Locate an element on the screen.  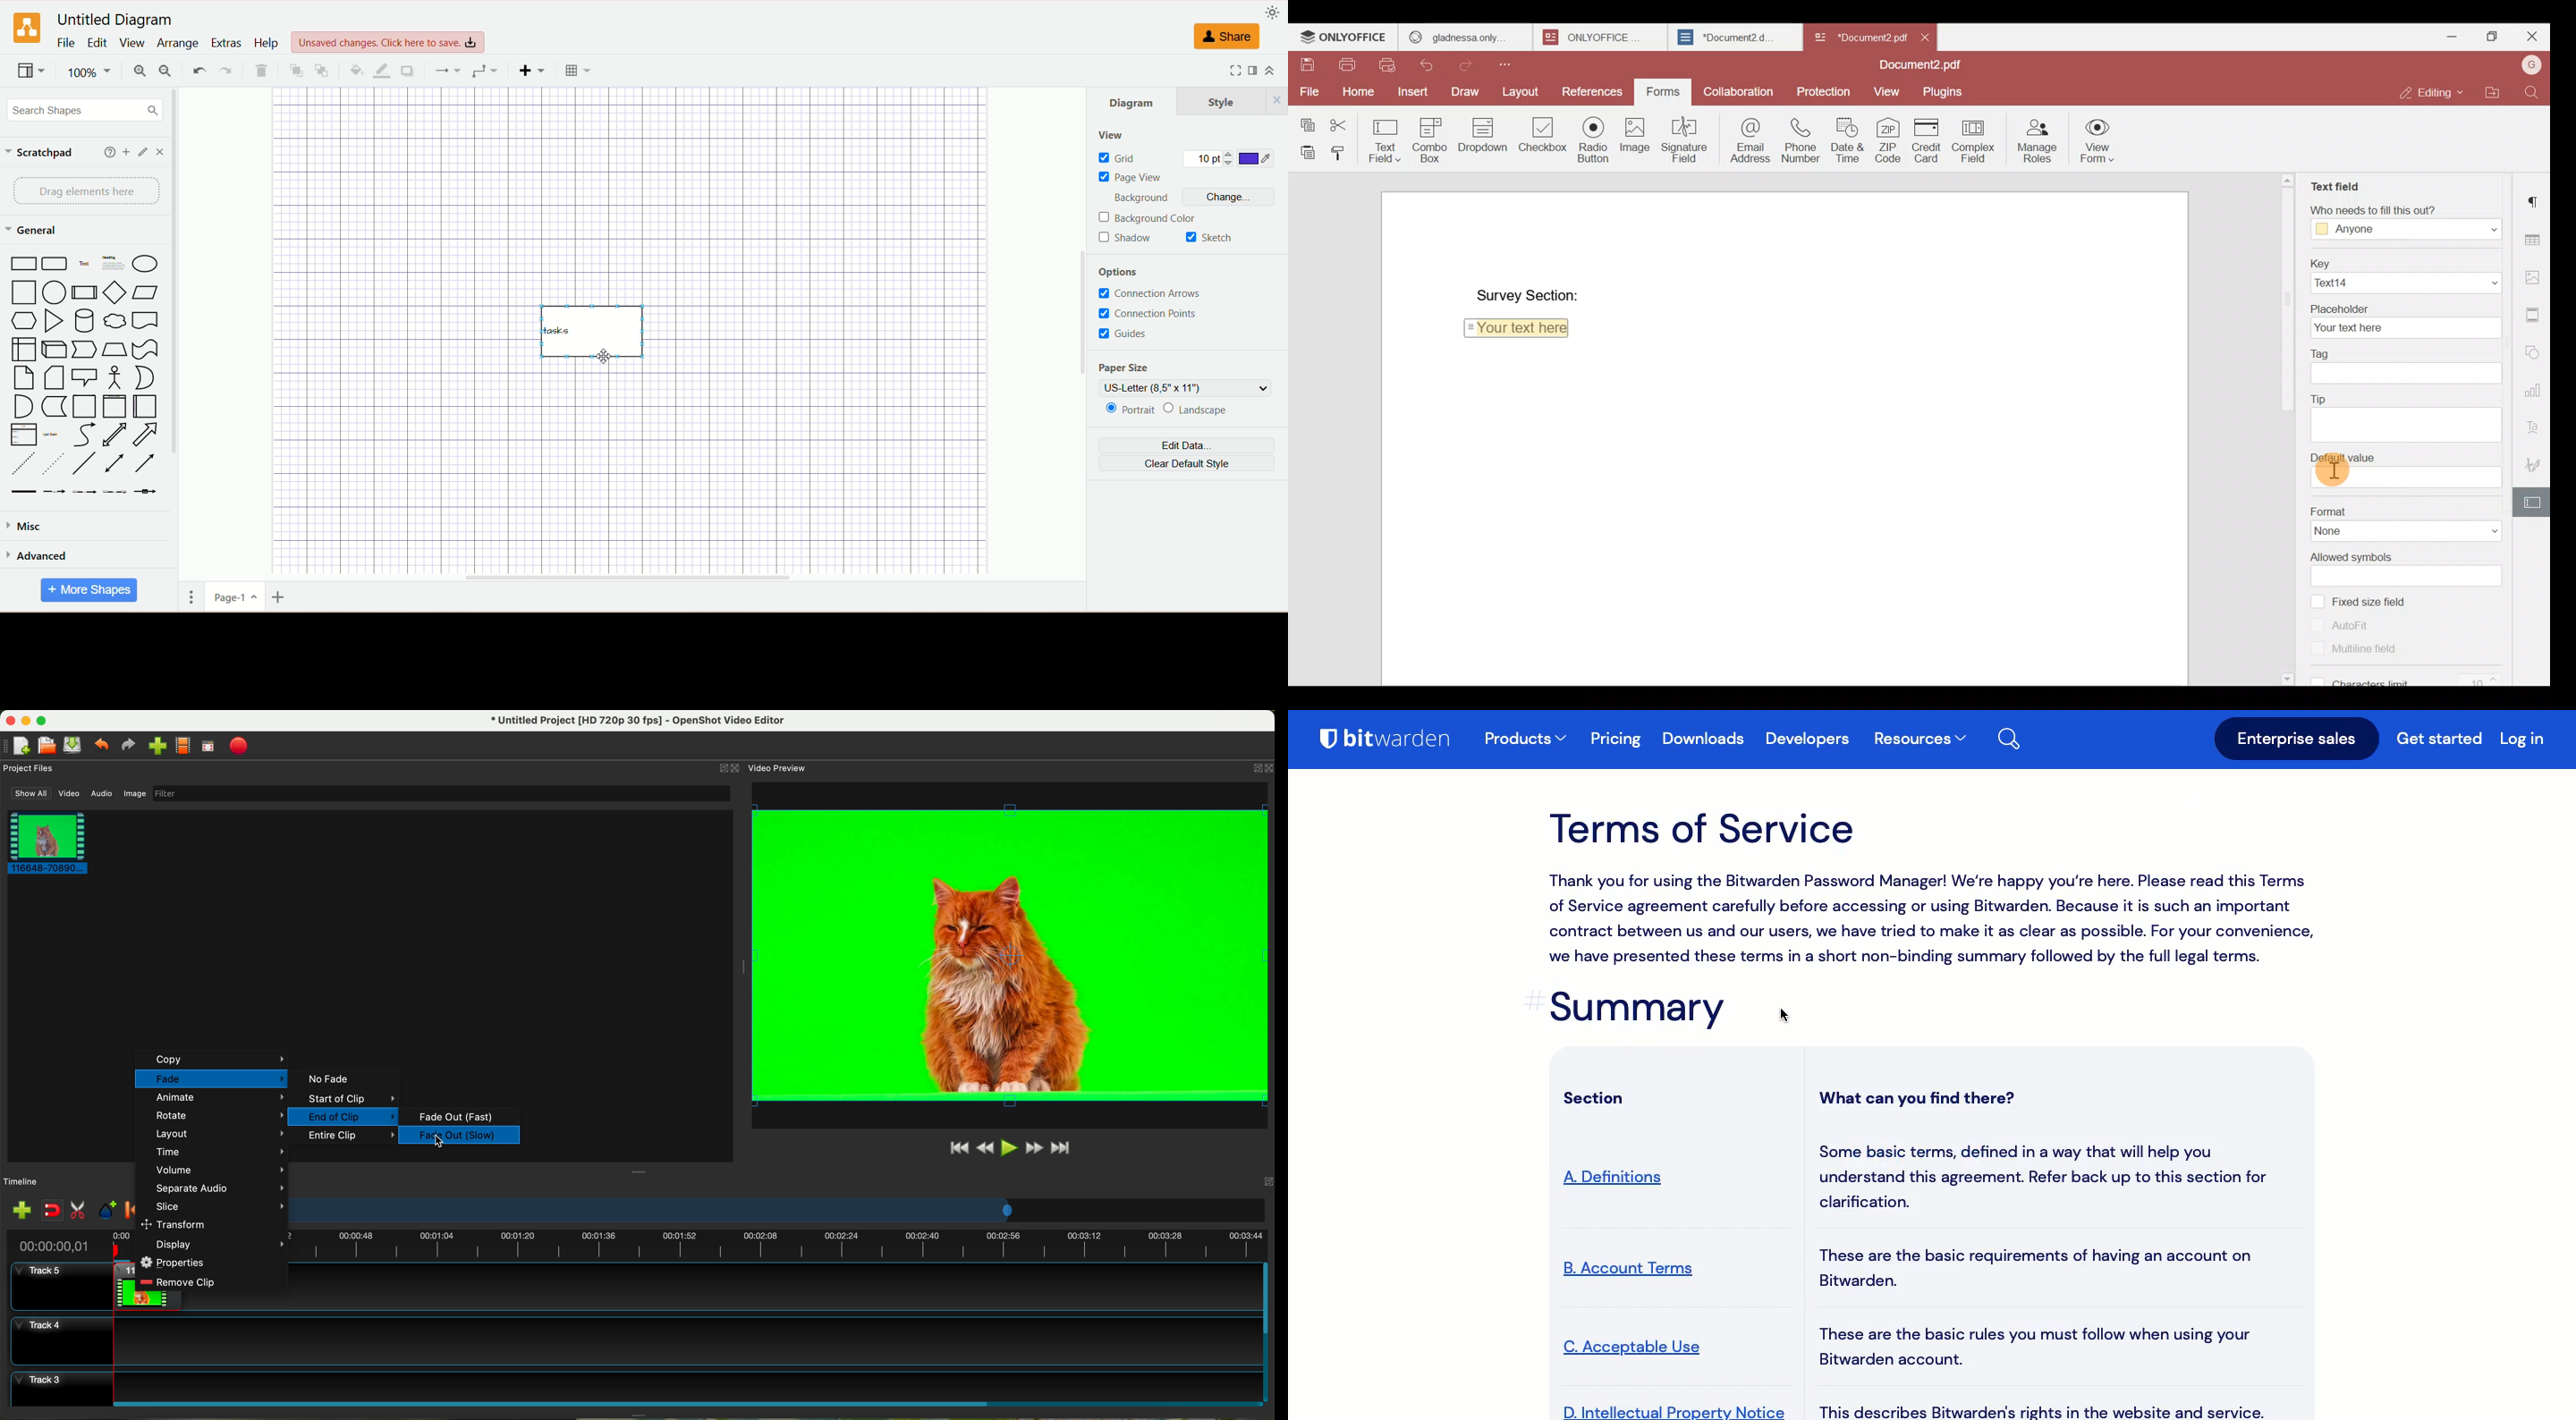
Marker is located at coordinates (54, 408).